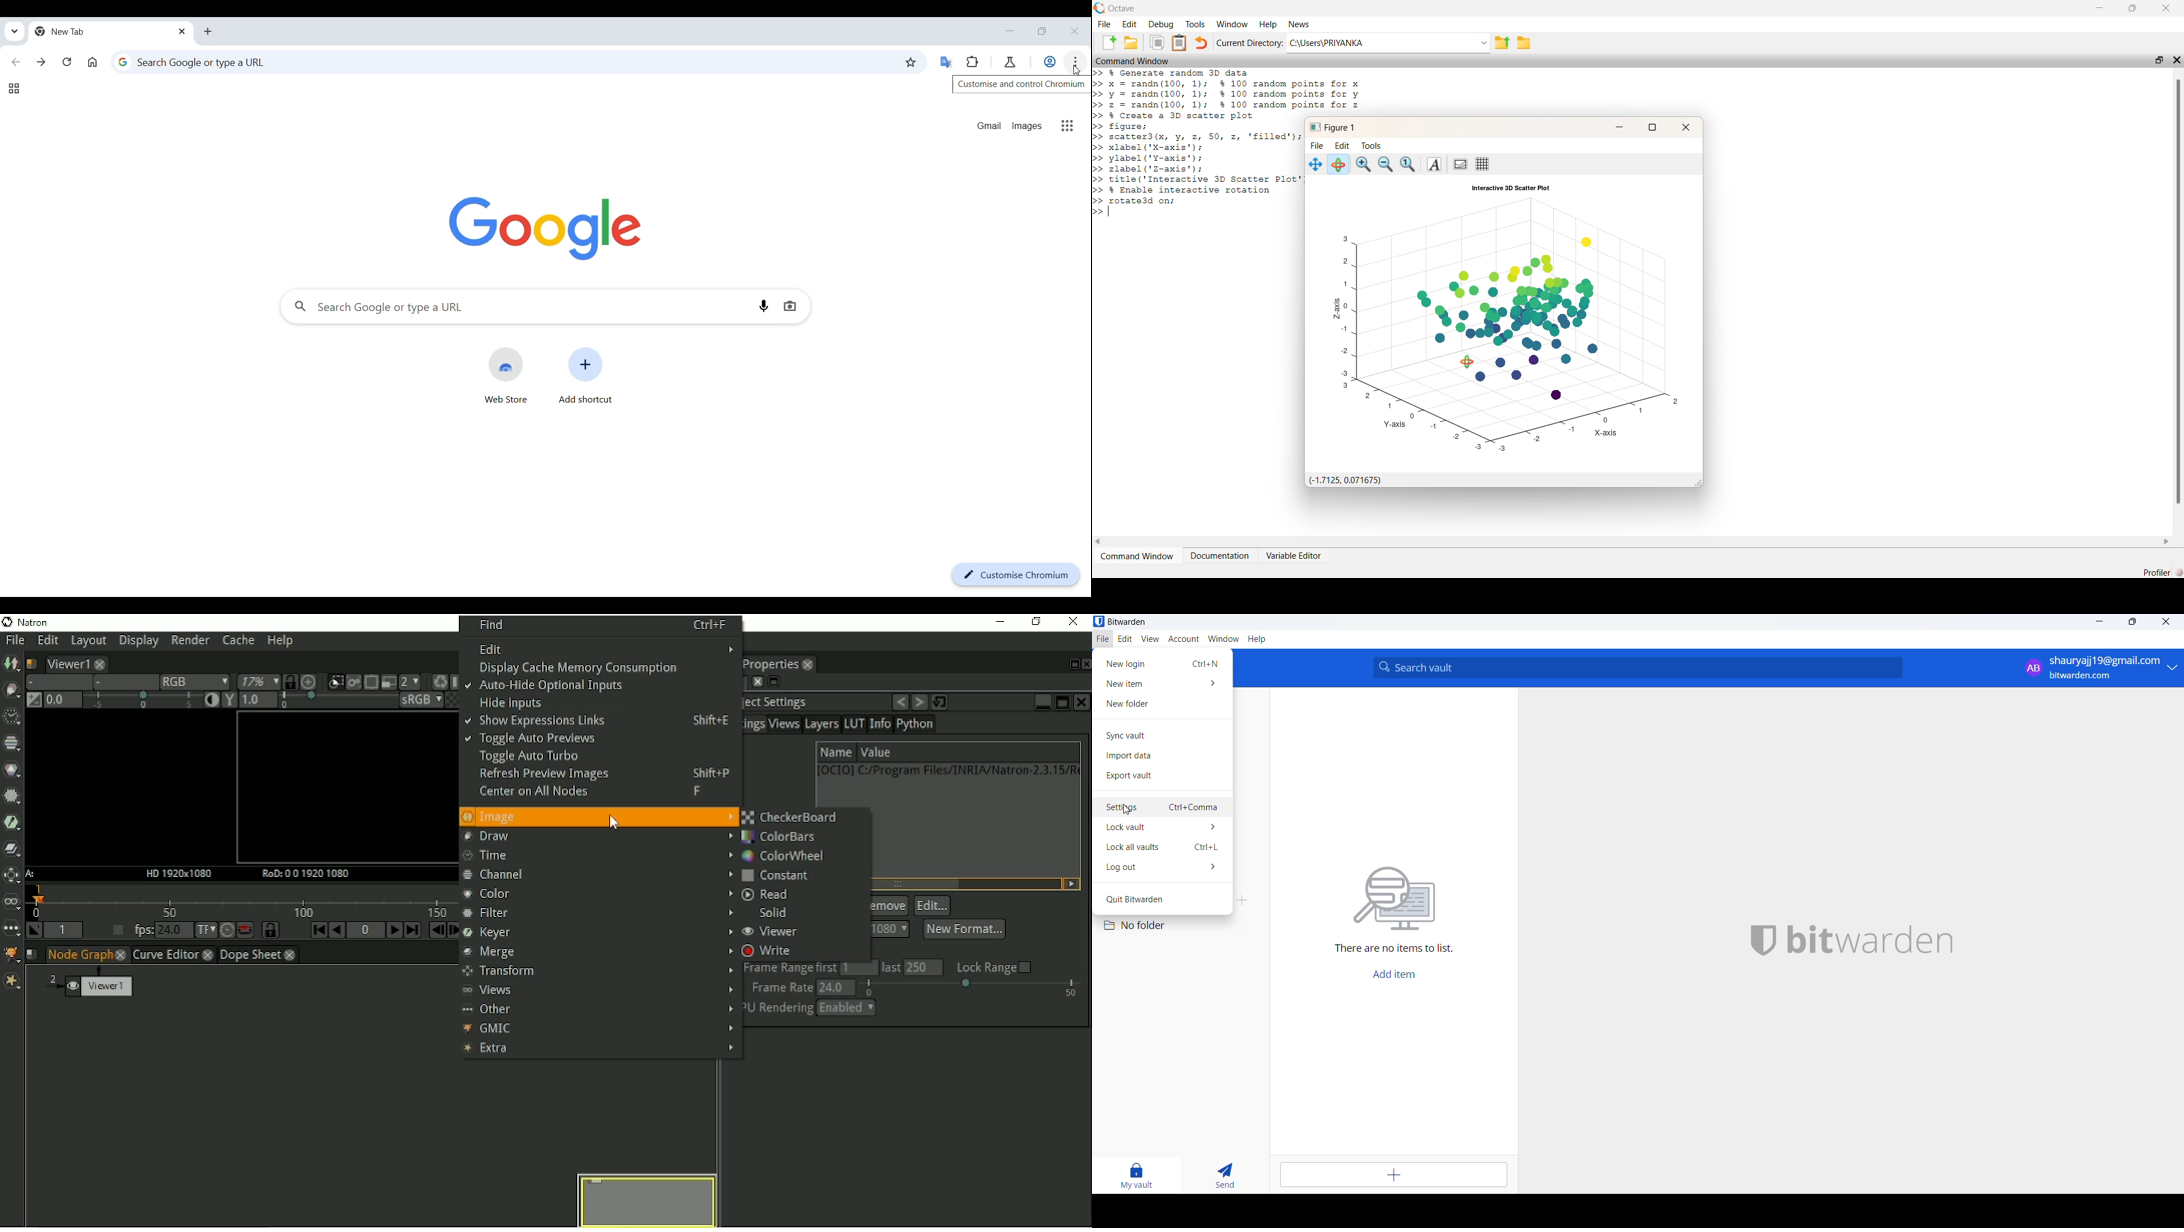  What do you see at coordinates (594, 953) in the screenshot?
I see `Merge` at bounding box center [594, 953].